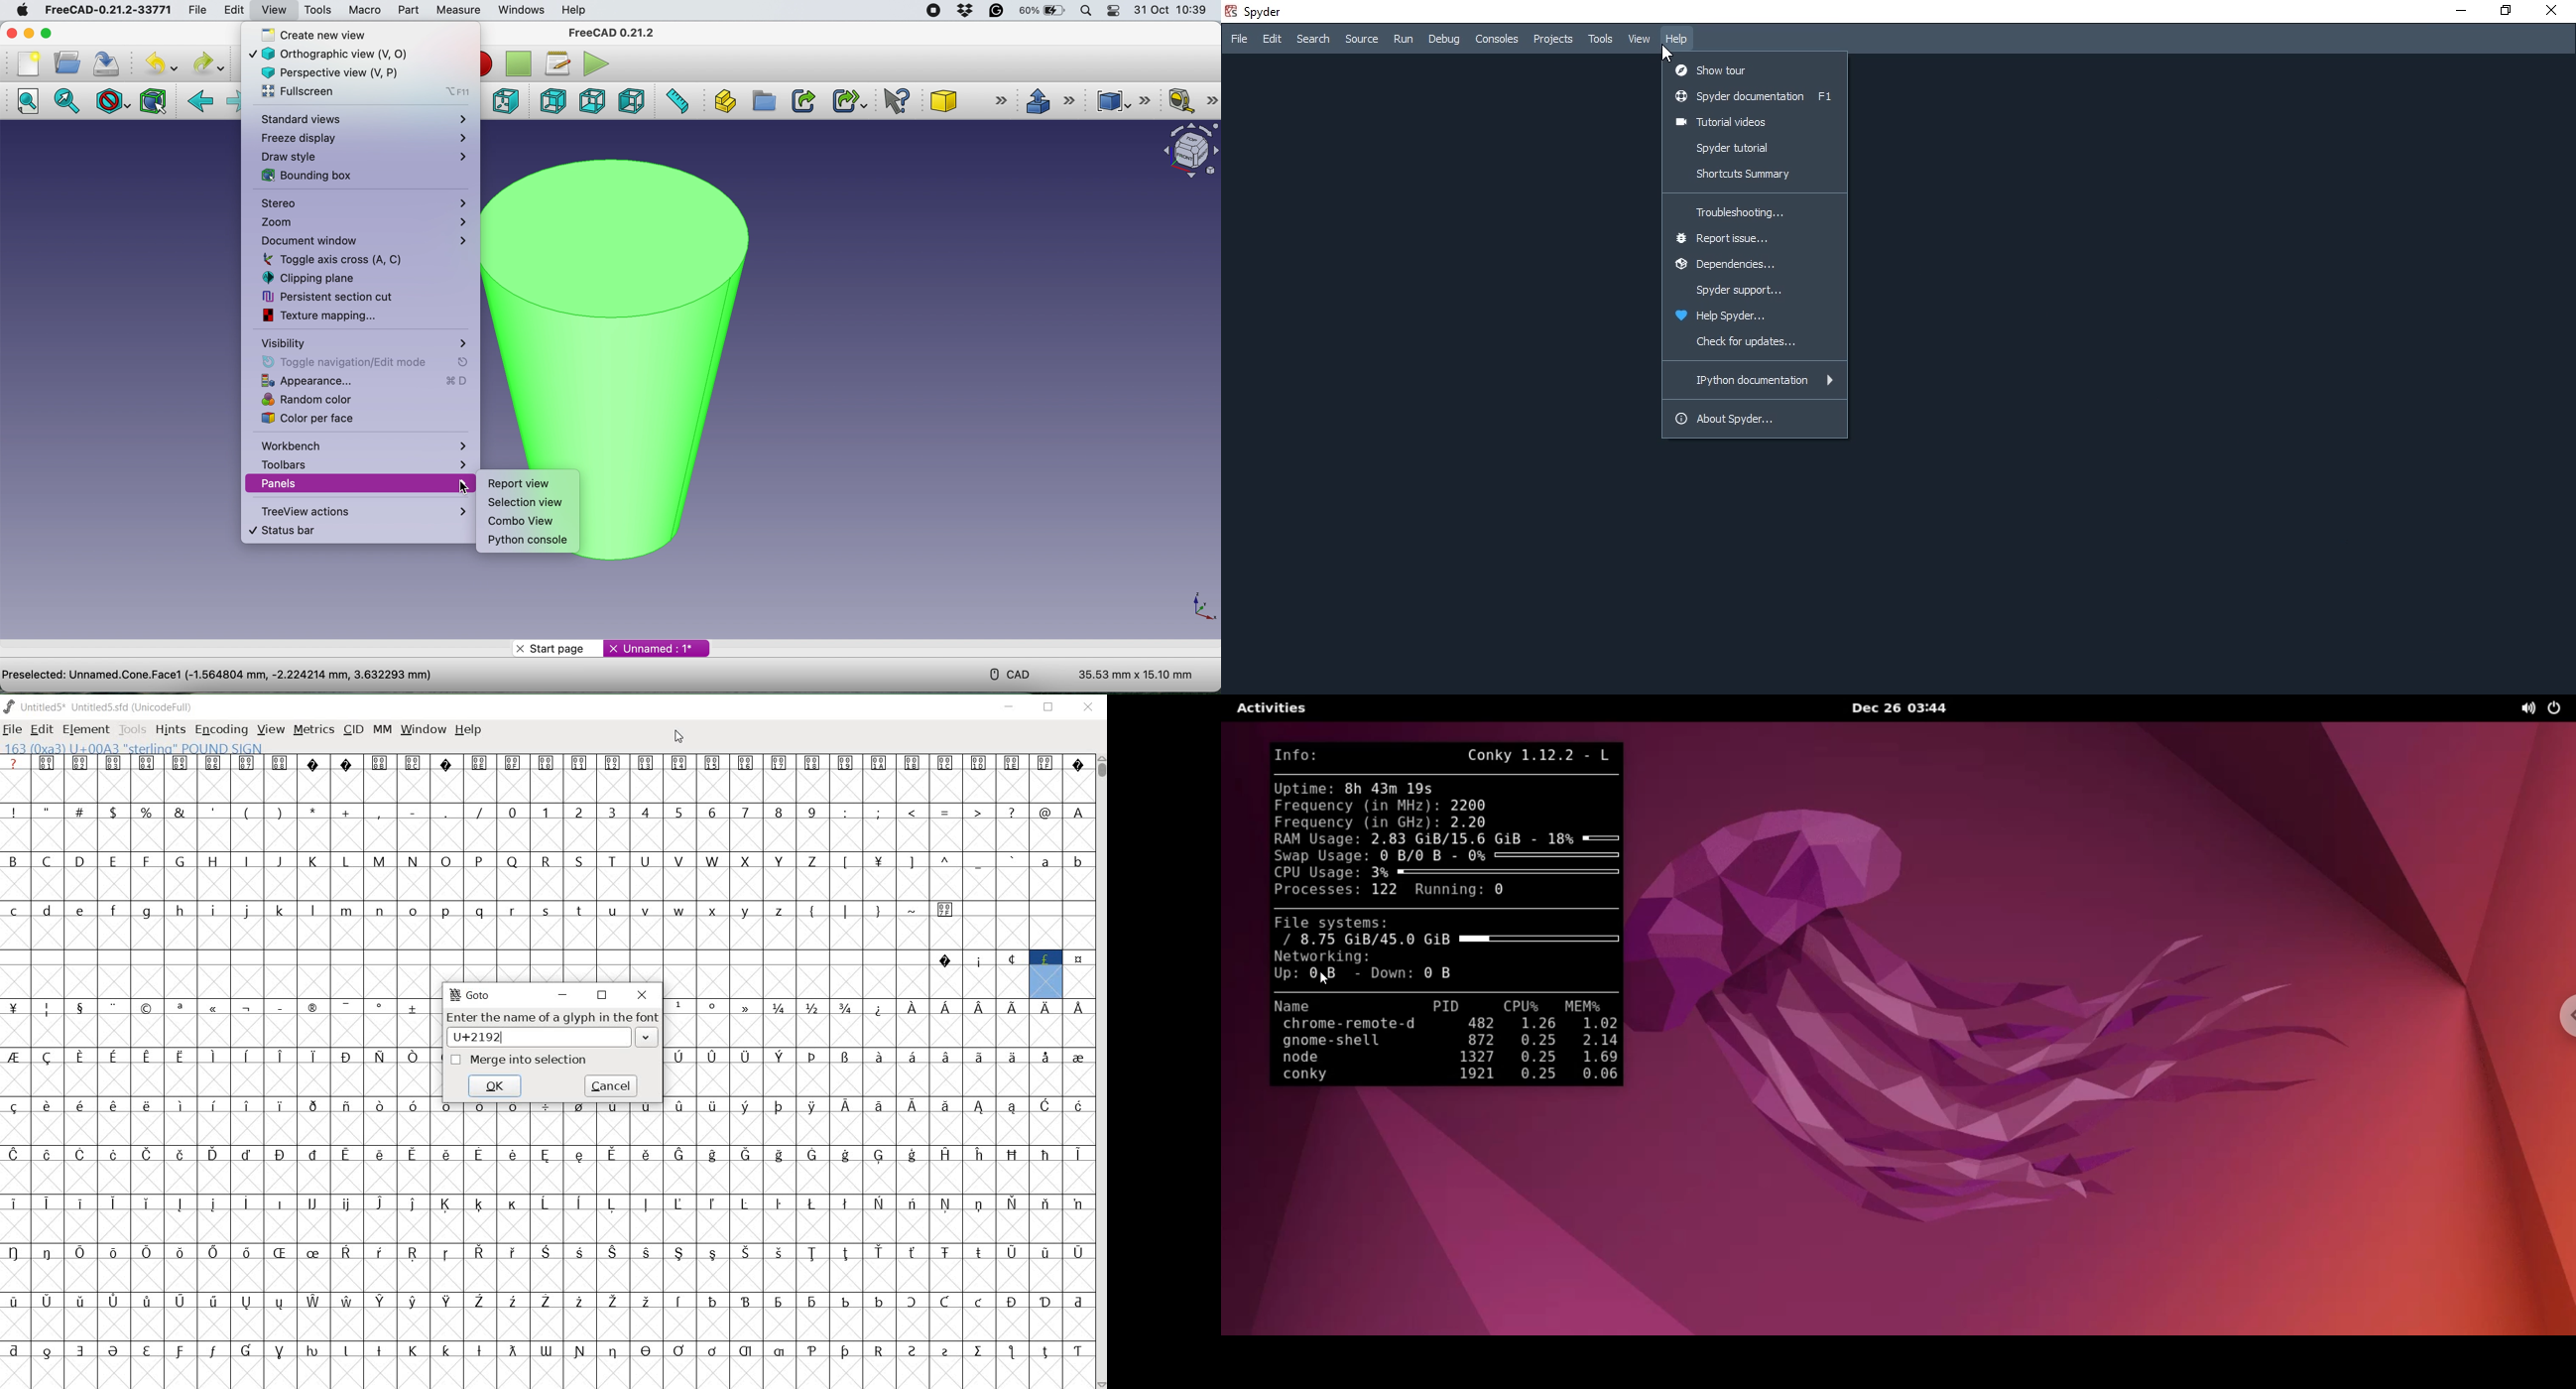  Describe the element at coordinates (109, 10) in the screenshot. I see `freecad-0.21.2-33771` at that location.